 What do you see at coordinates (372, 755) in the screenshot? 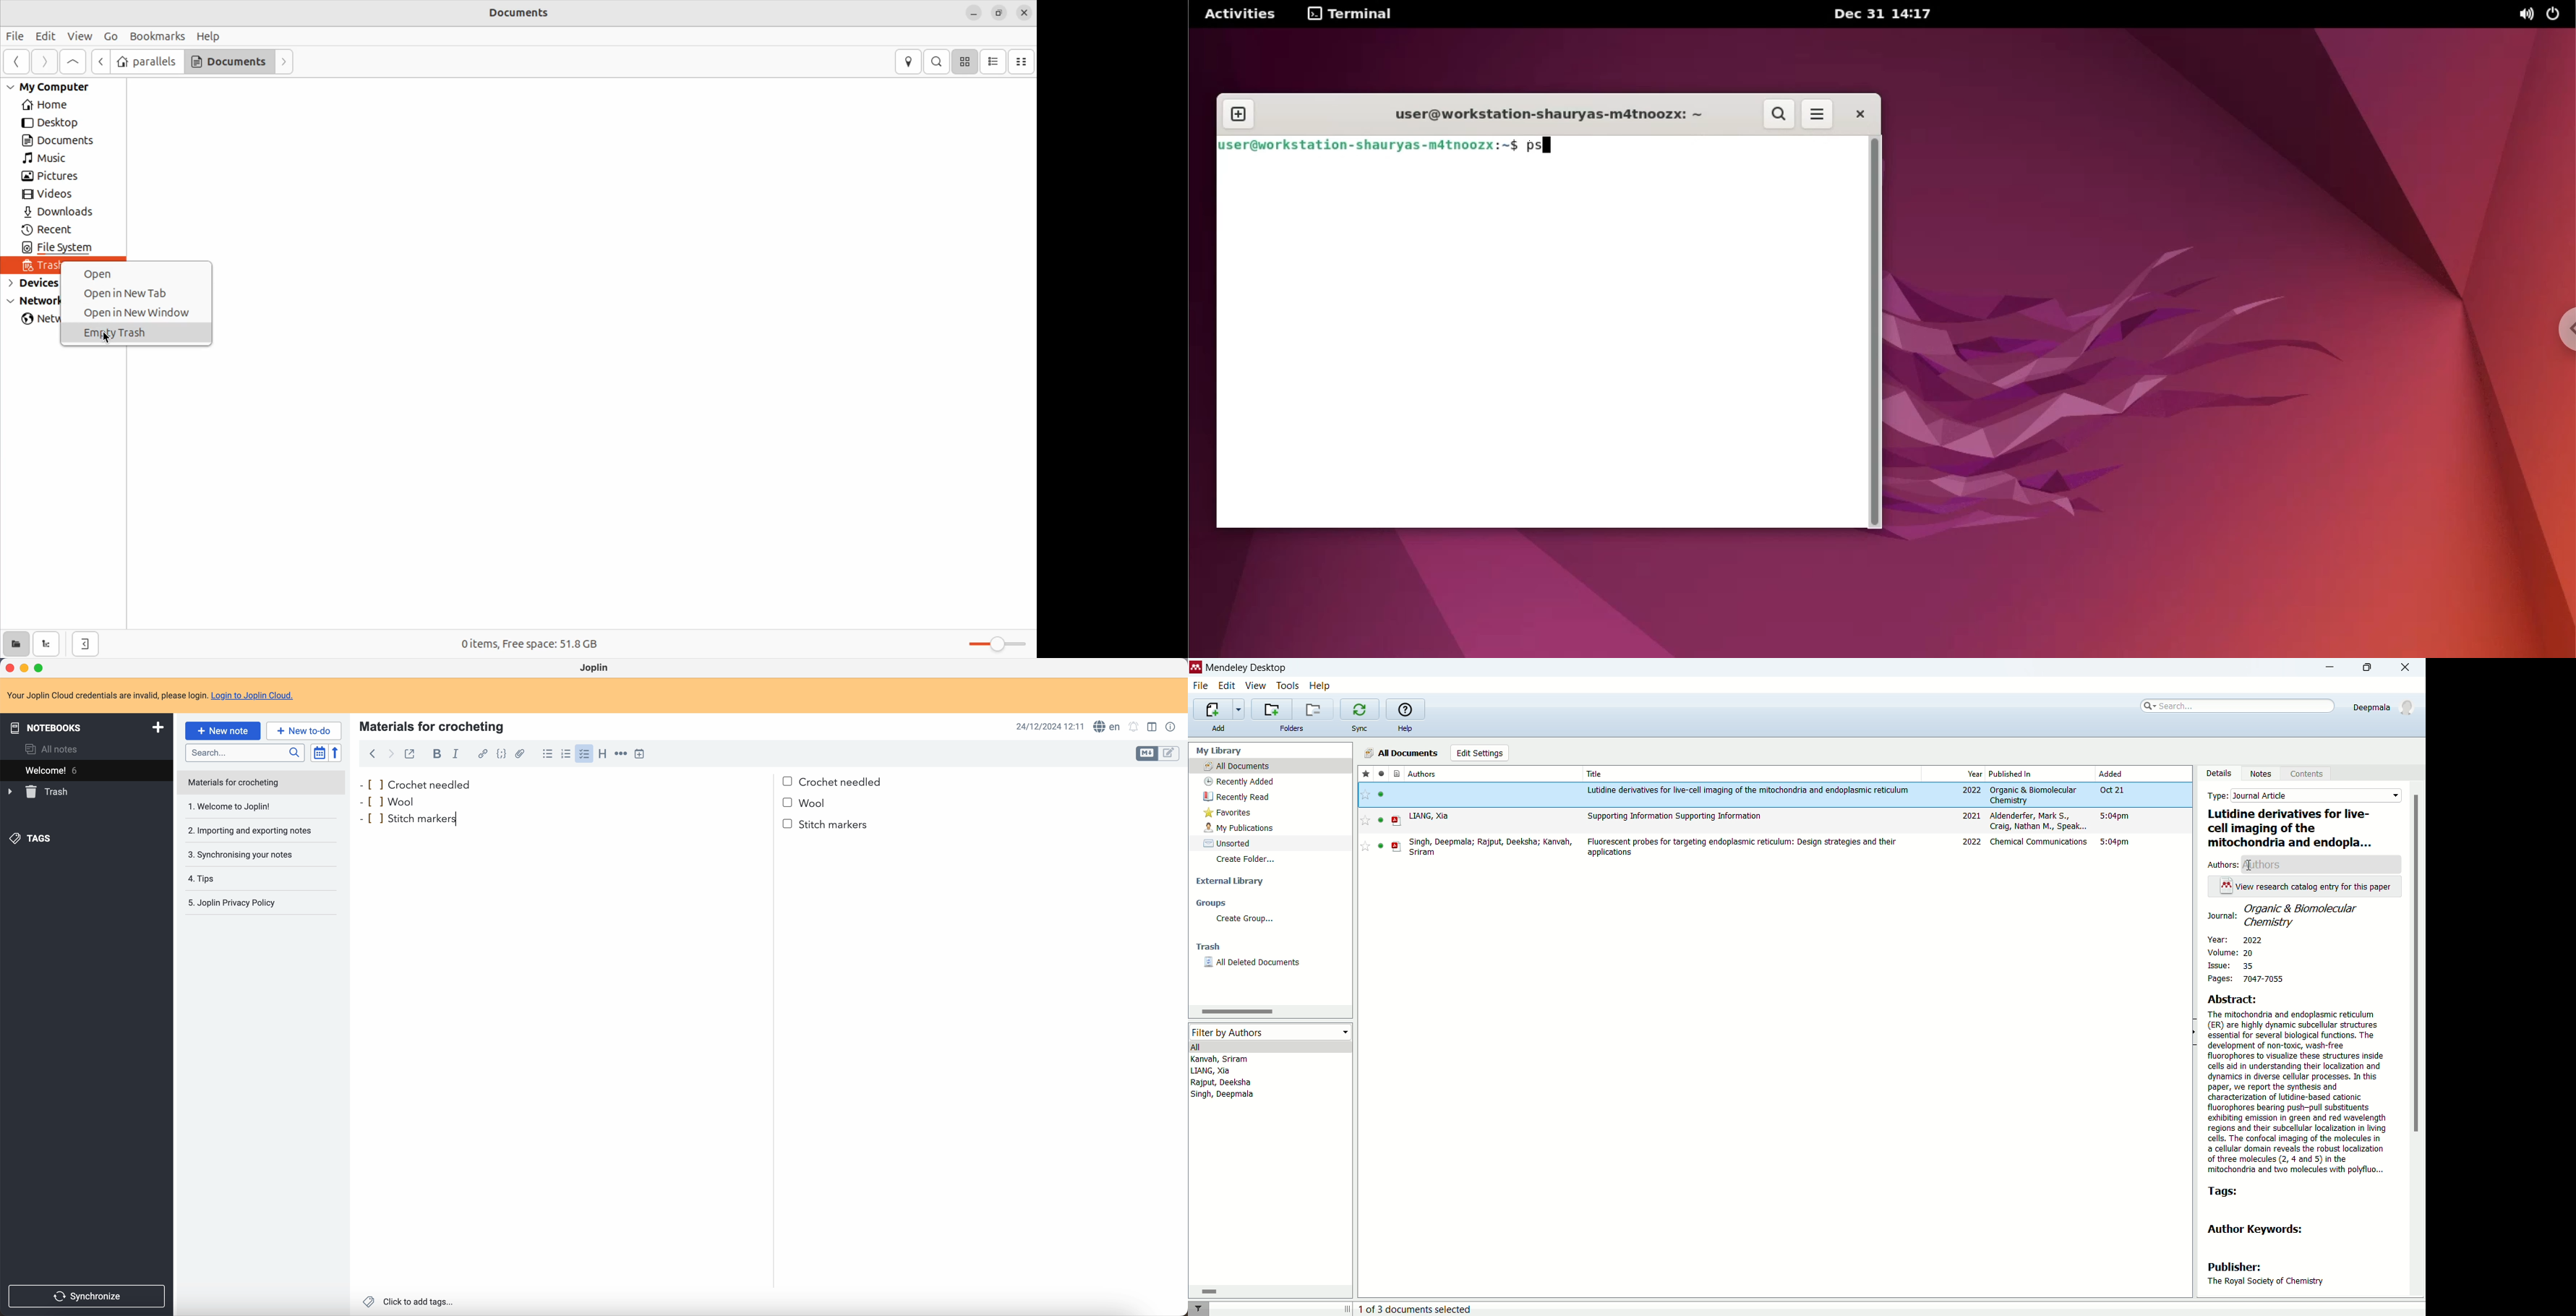
I see `back` at bounding box center [372, 755].